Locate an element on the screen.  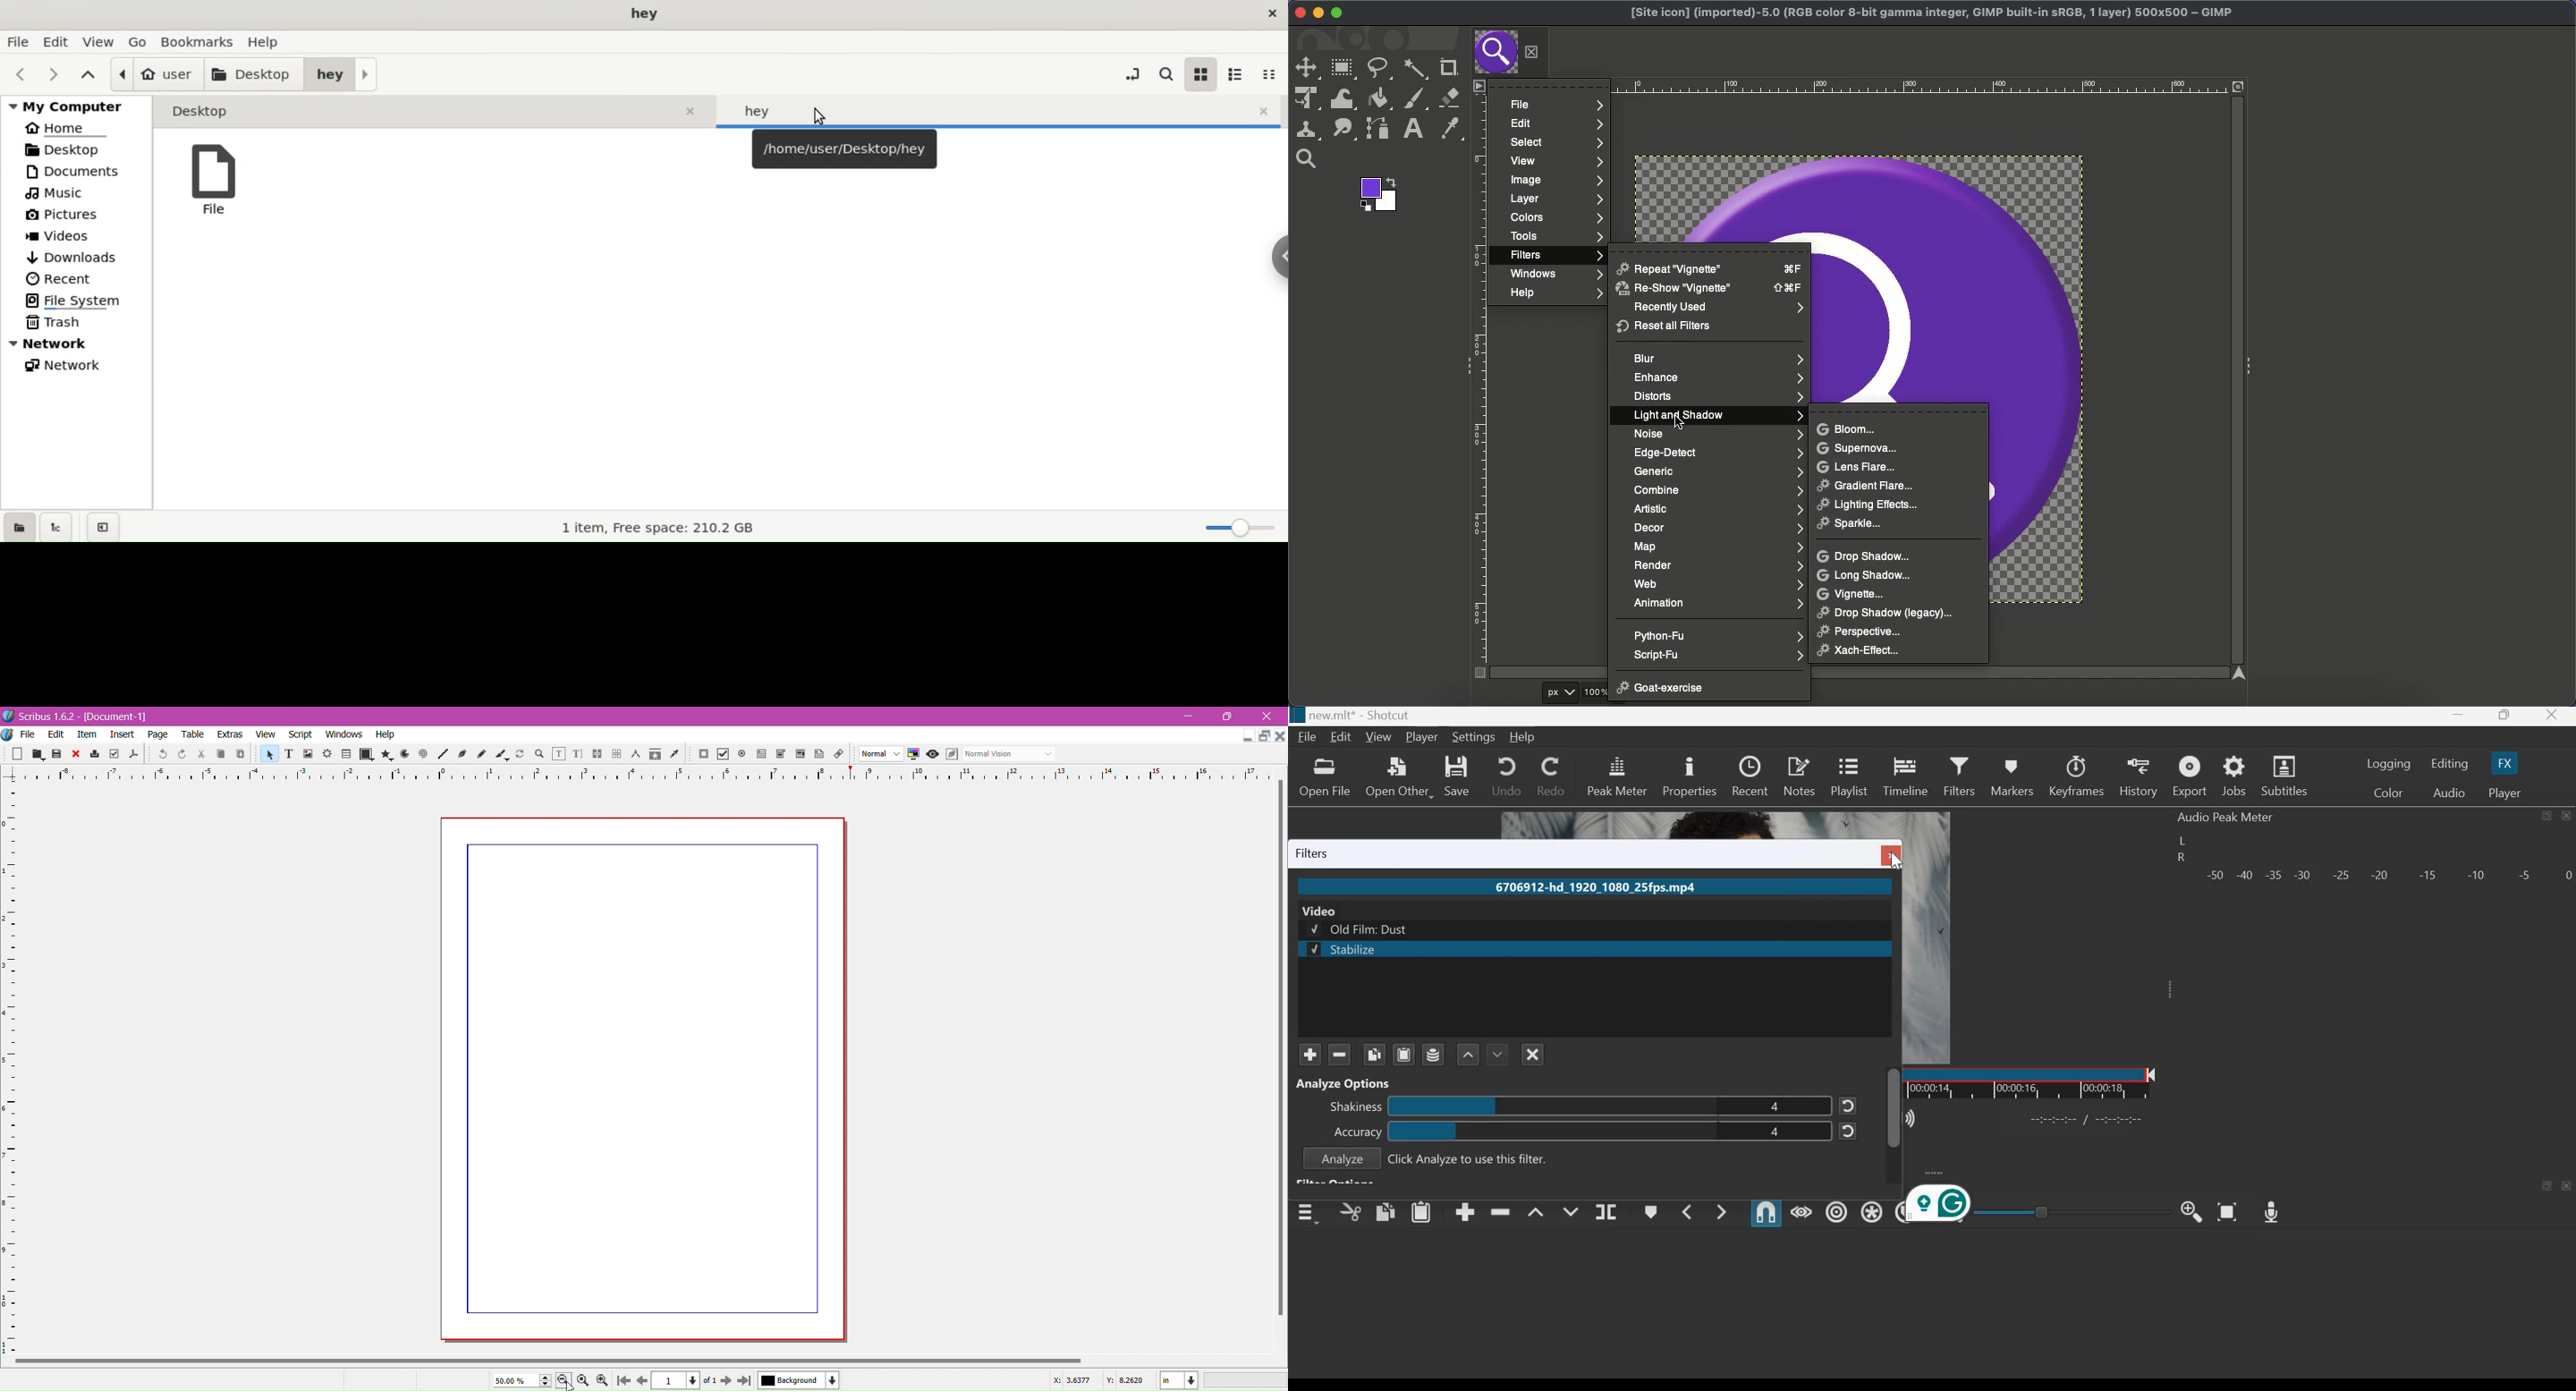
Minimize Document is located at coordinates (1247, 736).